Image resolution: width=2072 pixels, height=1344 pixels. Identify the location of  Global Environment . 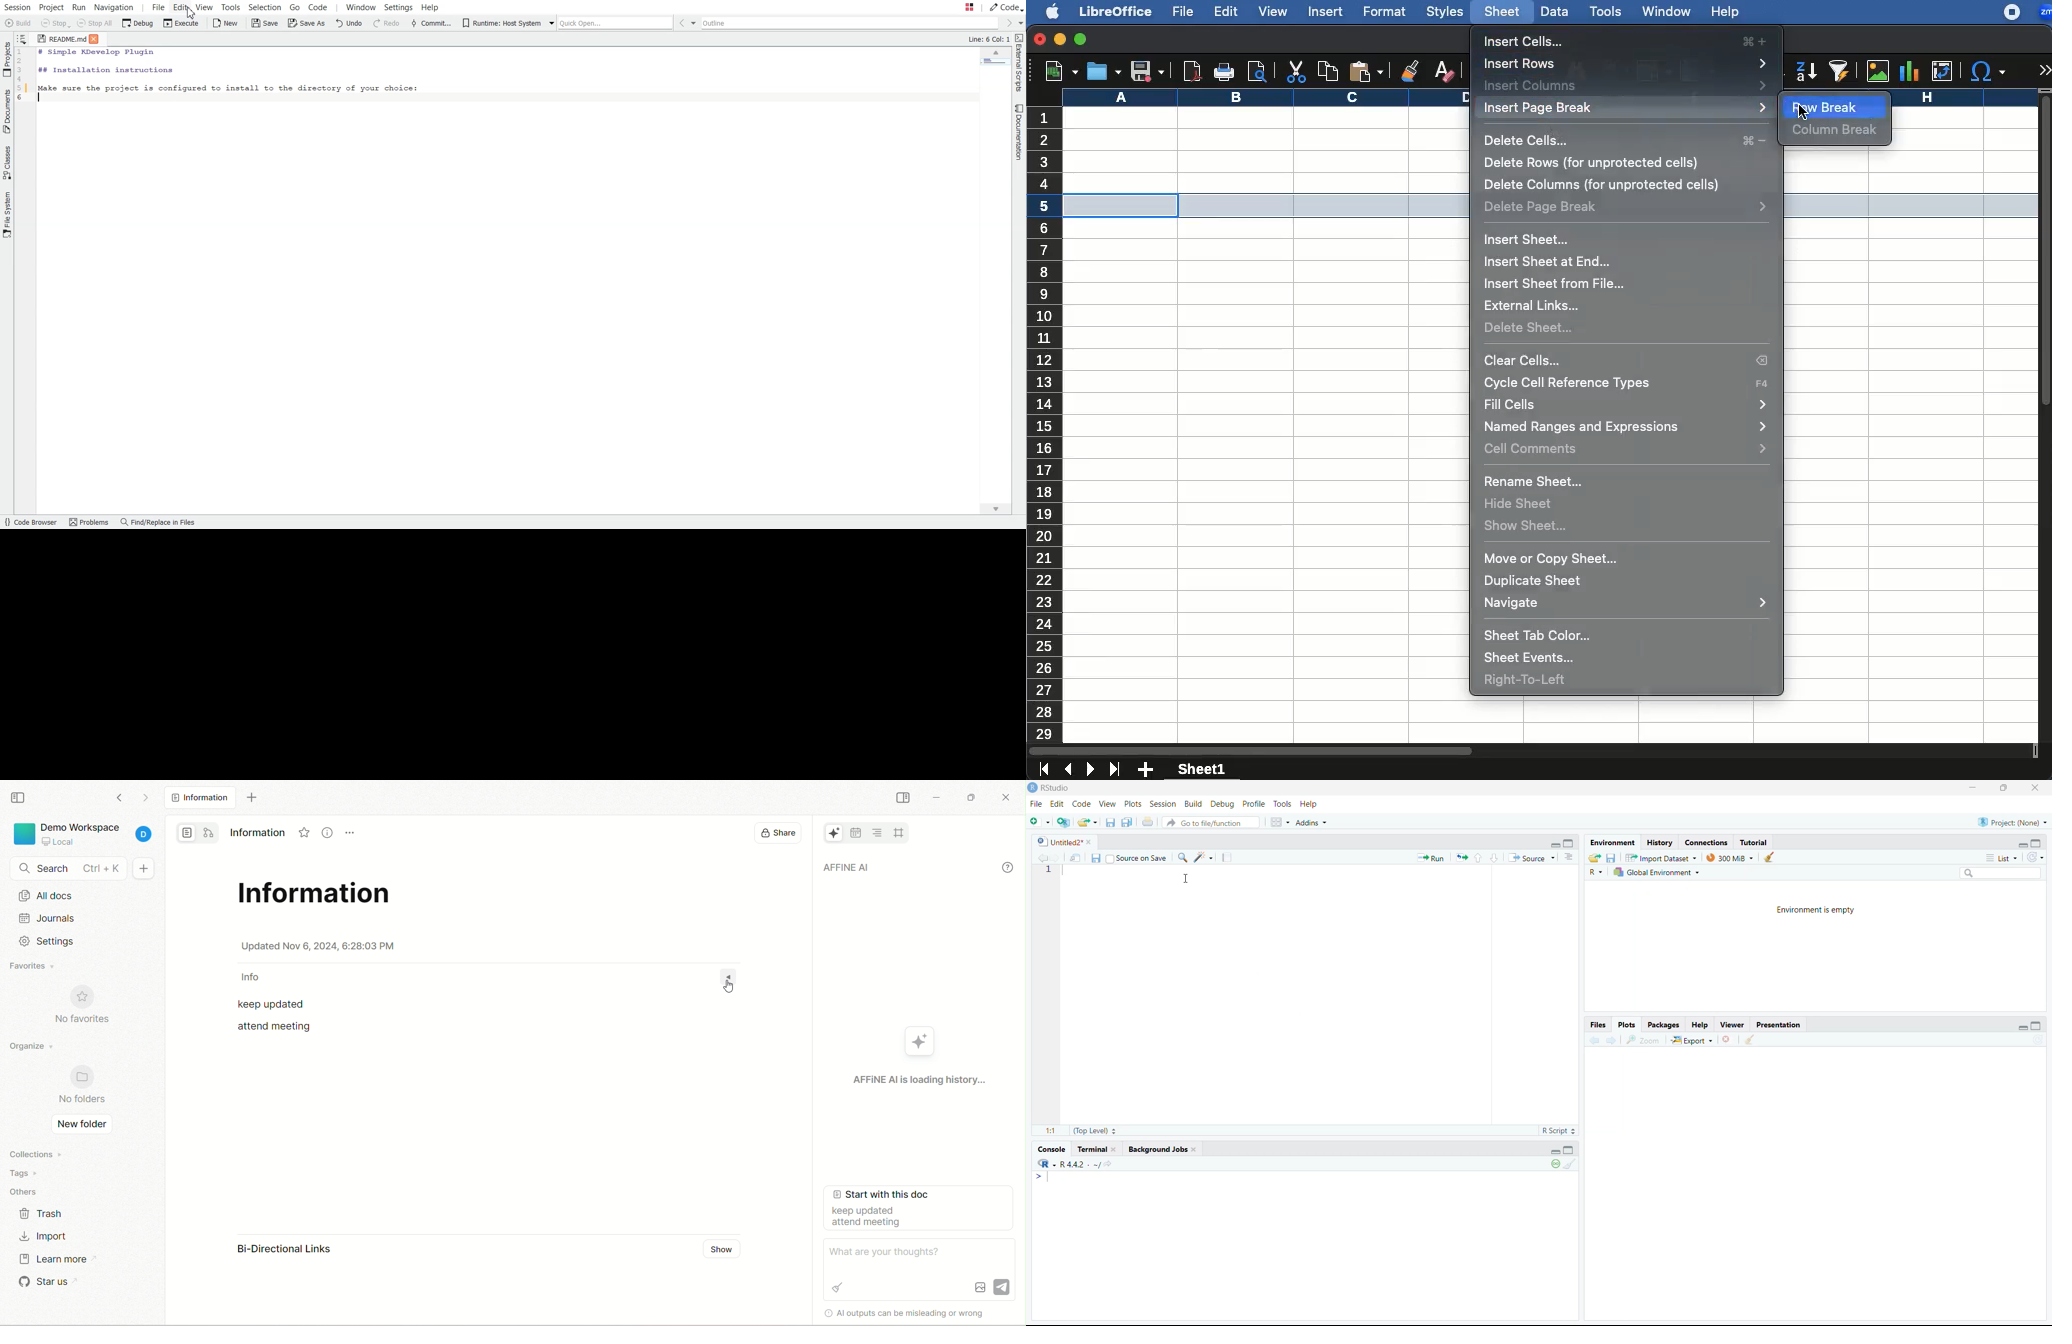
(1660, 873).